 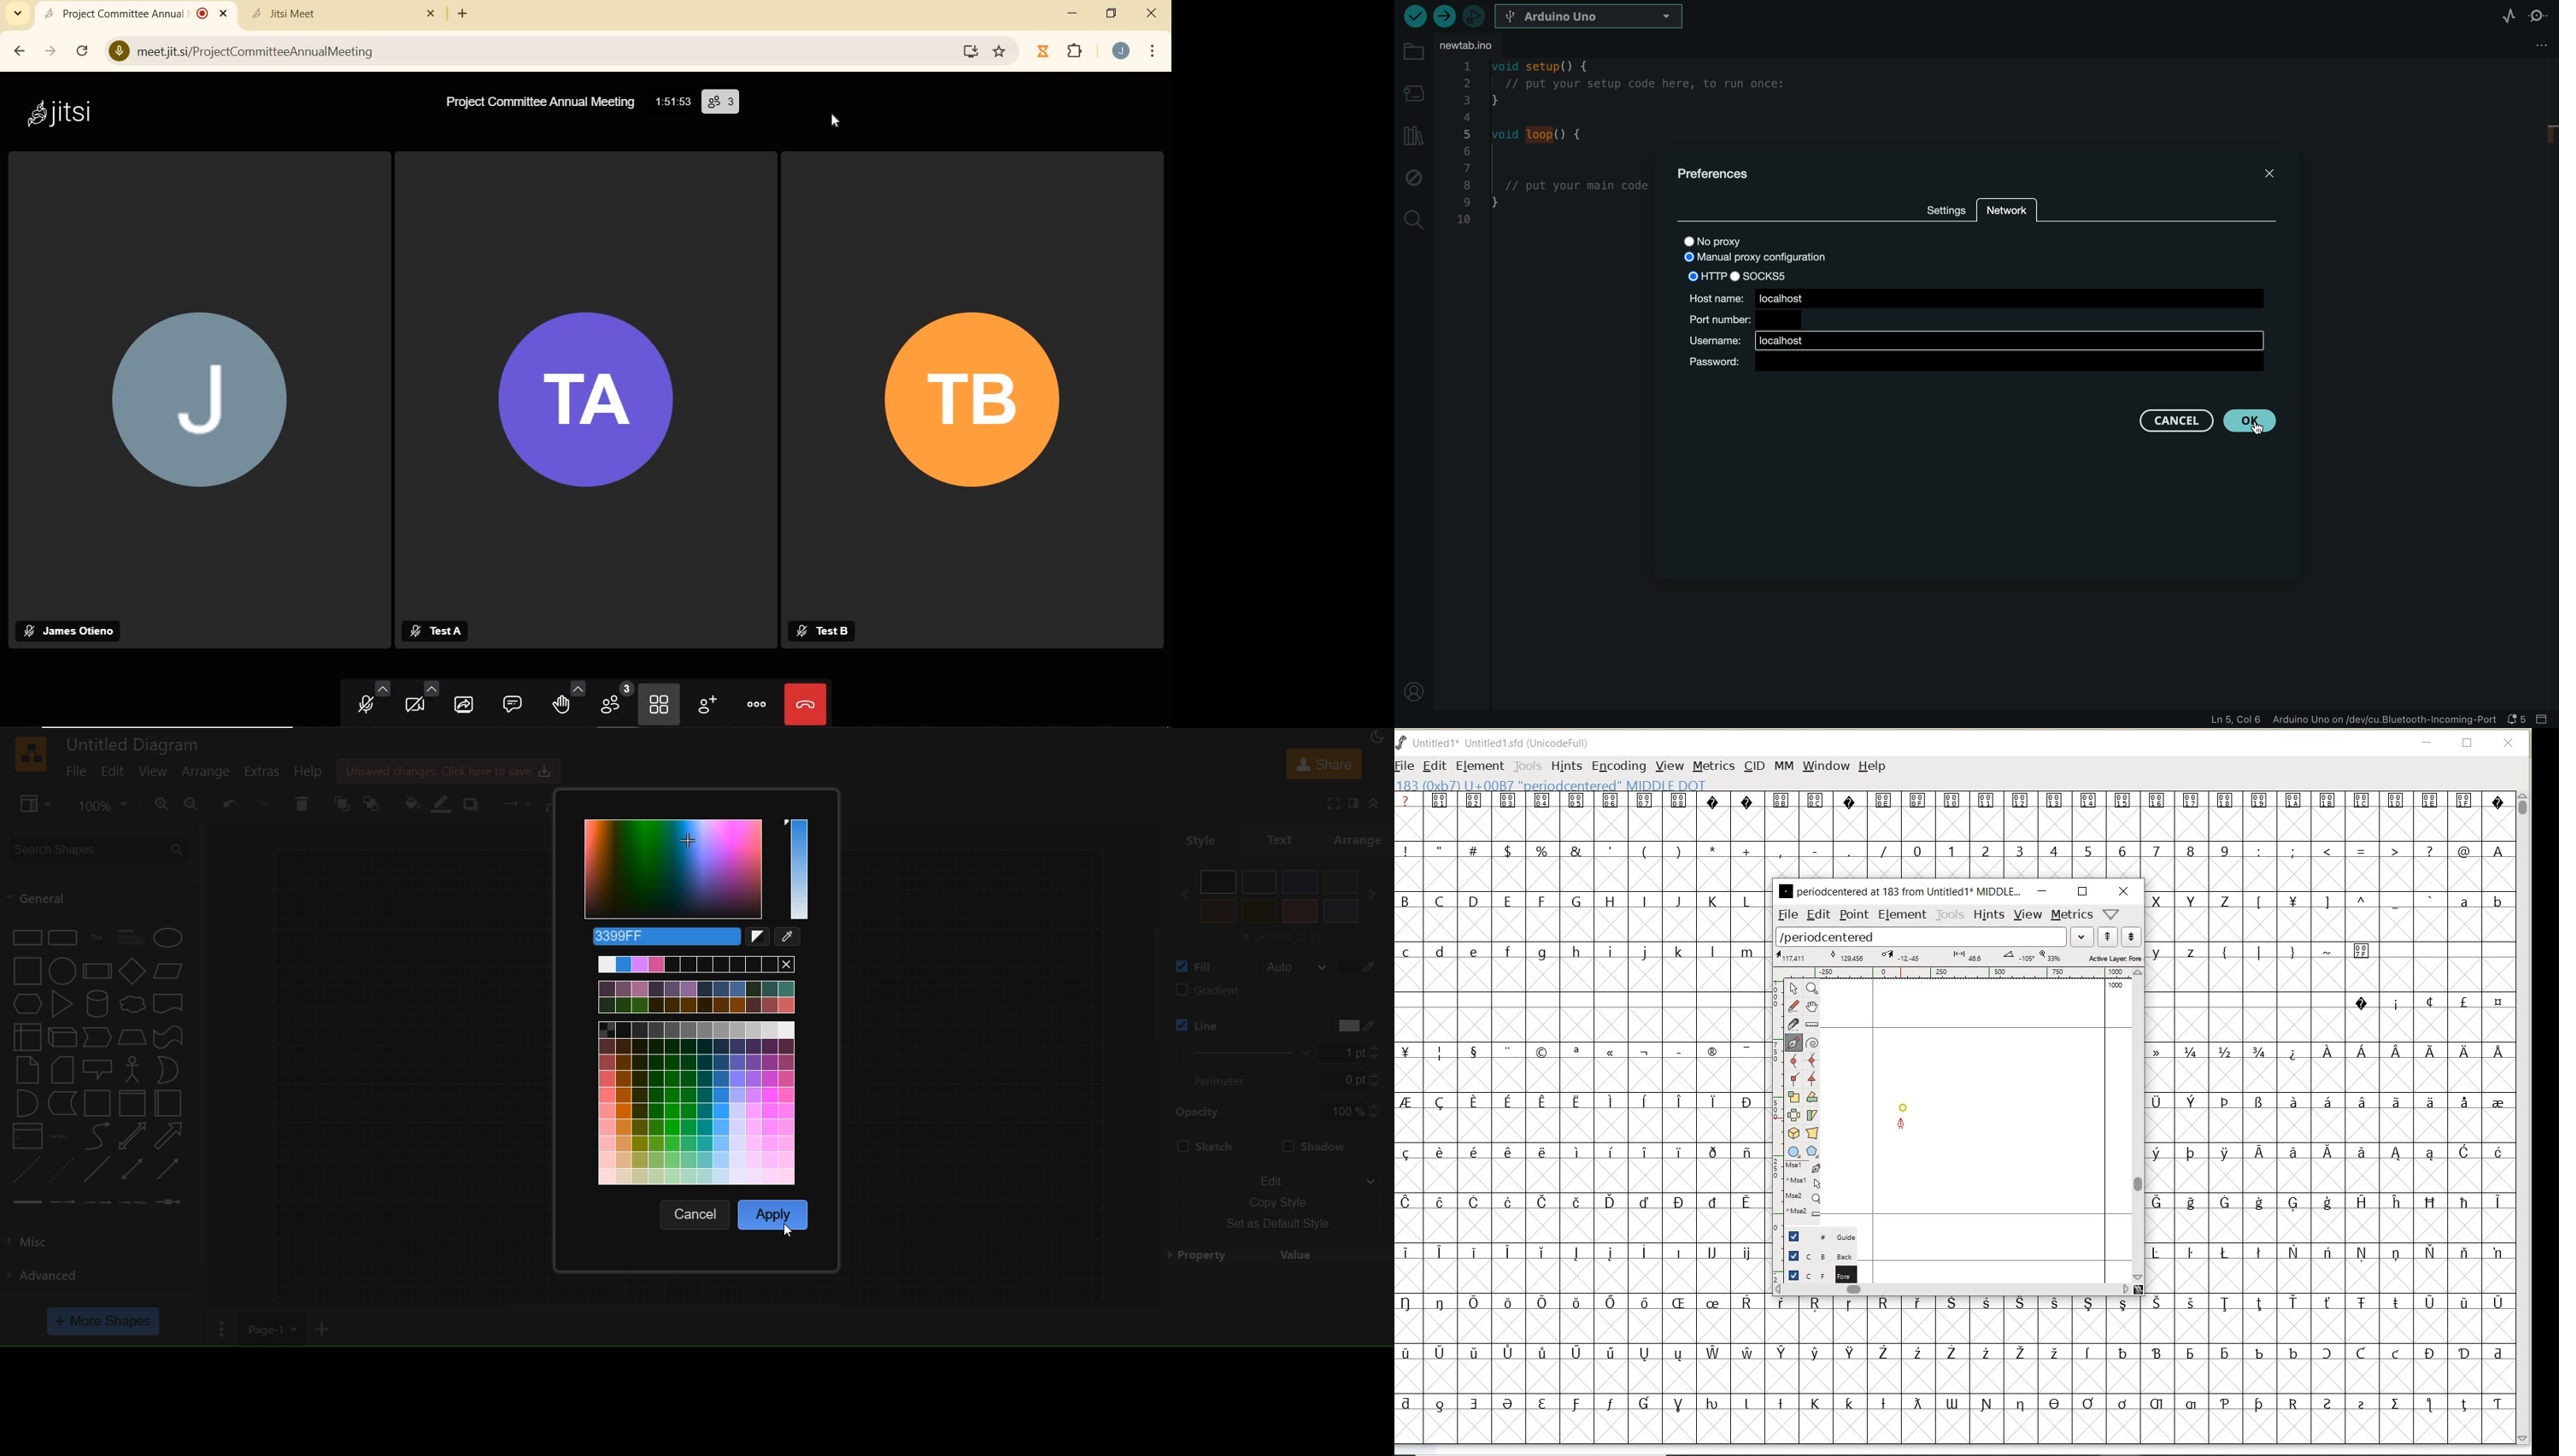 I want to click on participant's name, so click(x=72, y=630).